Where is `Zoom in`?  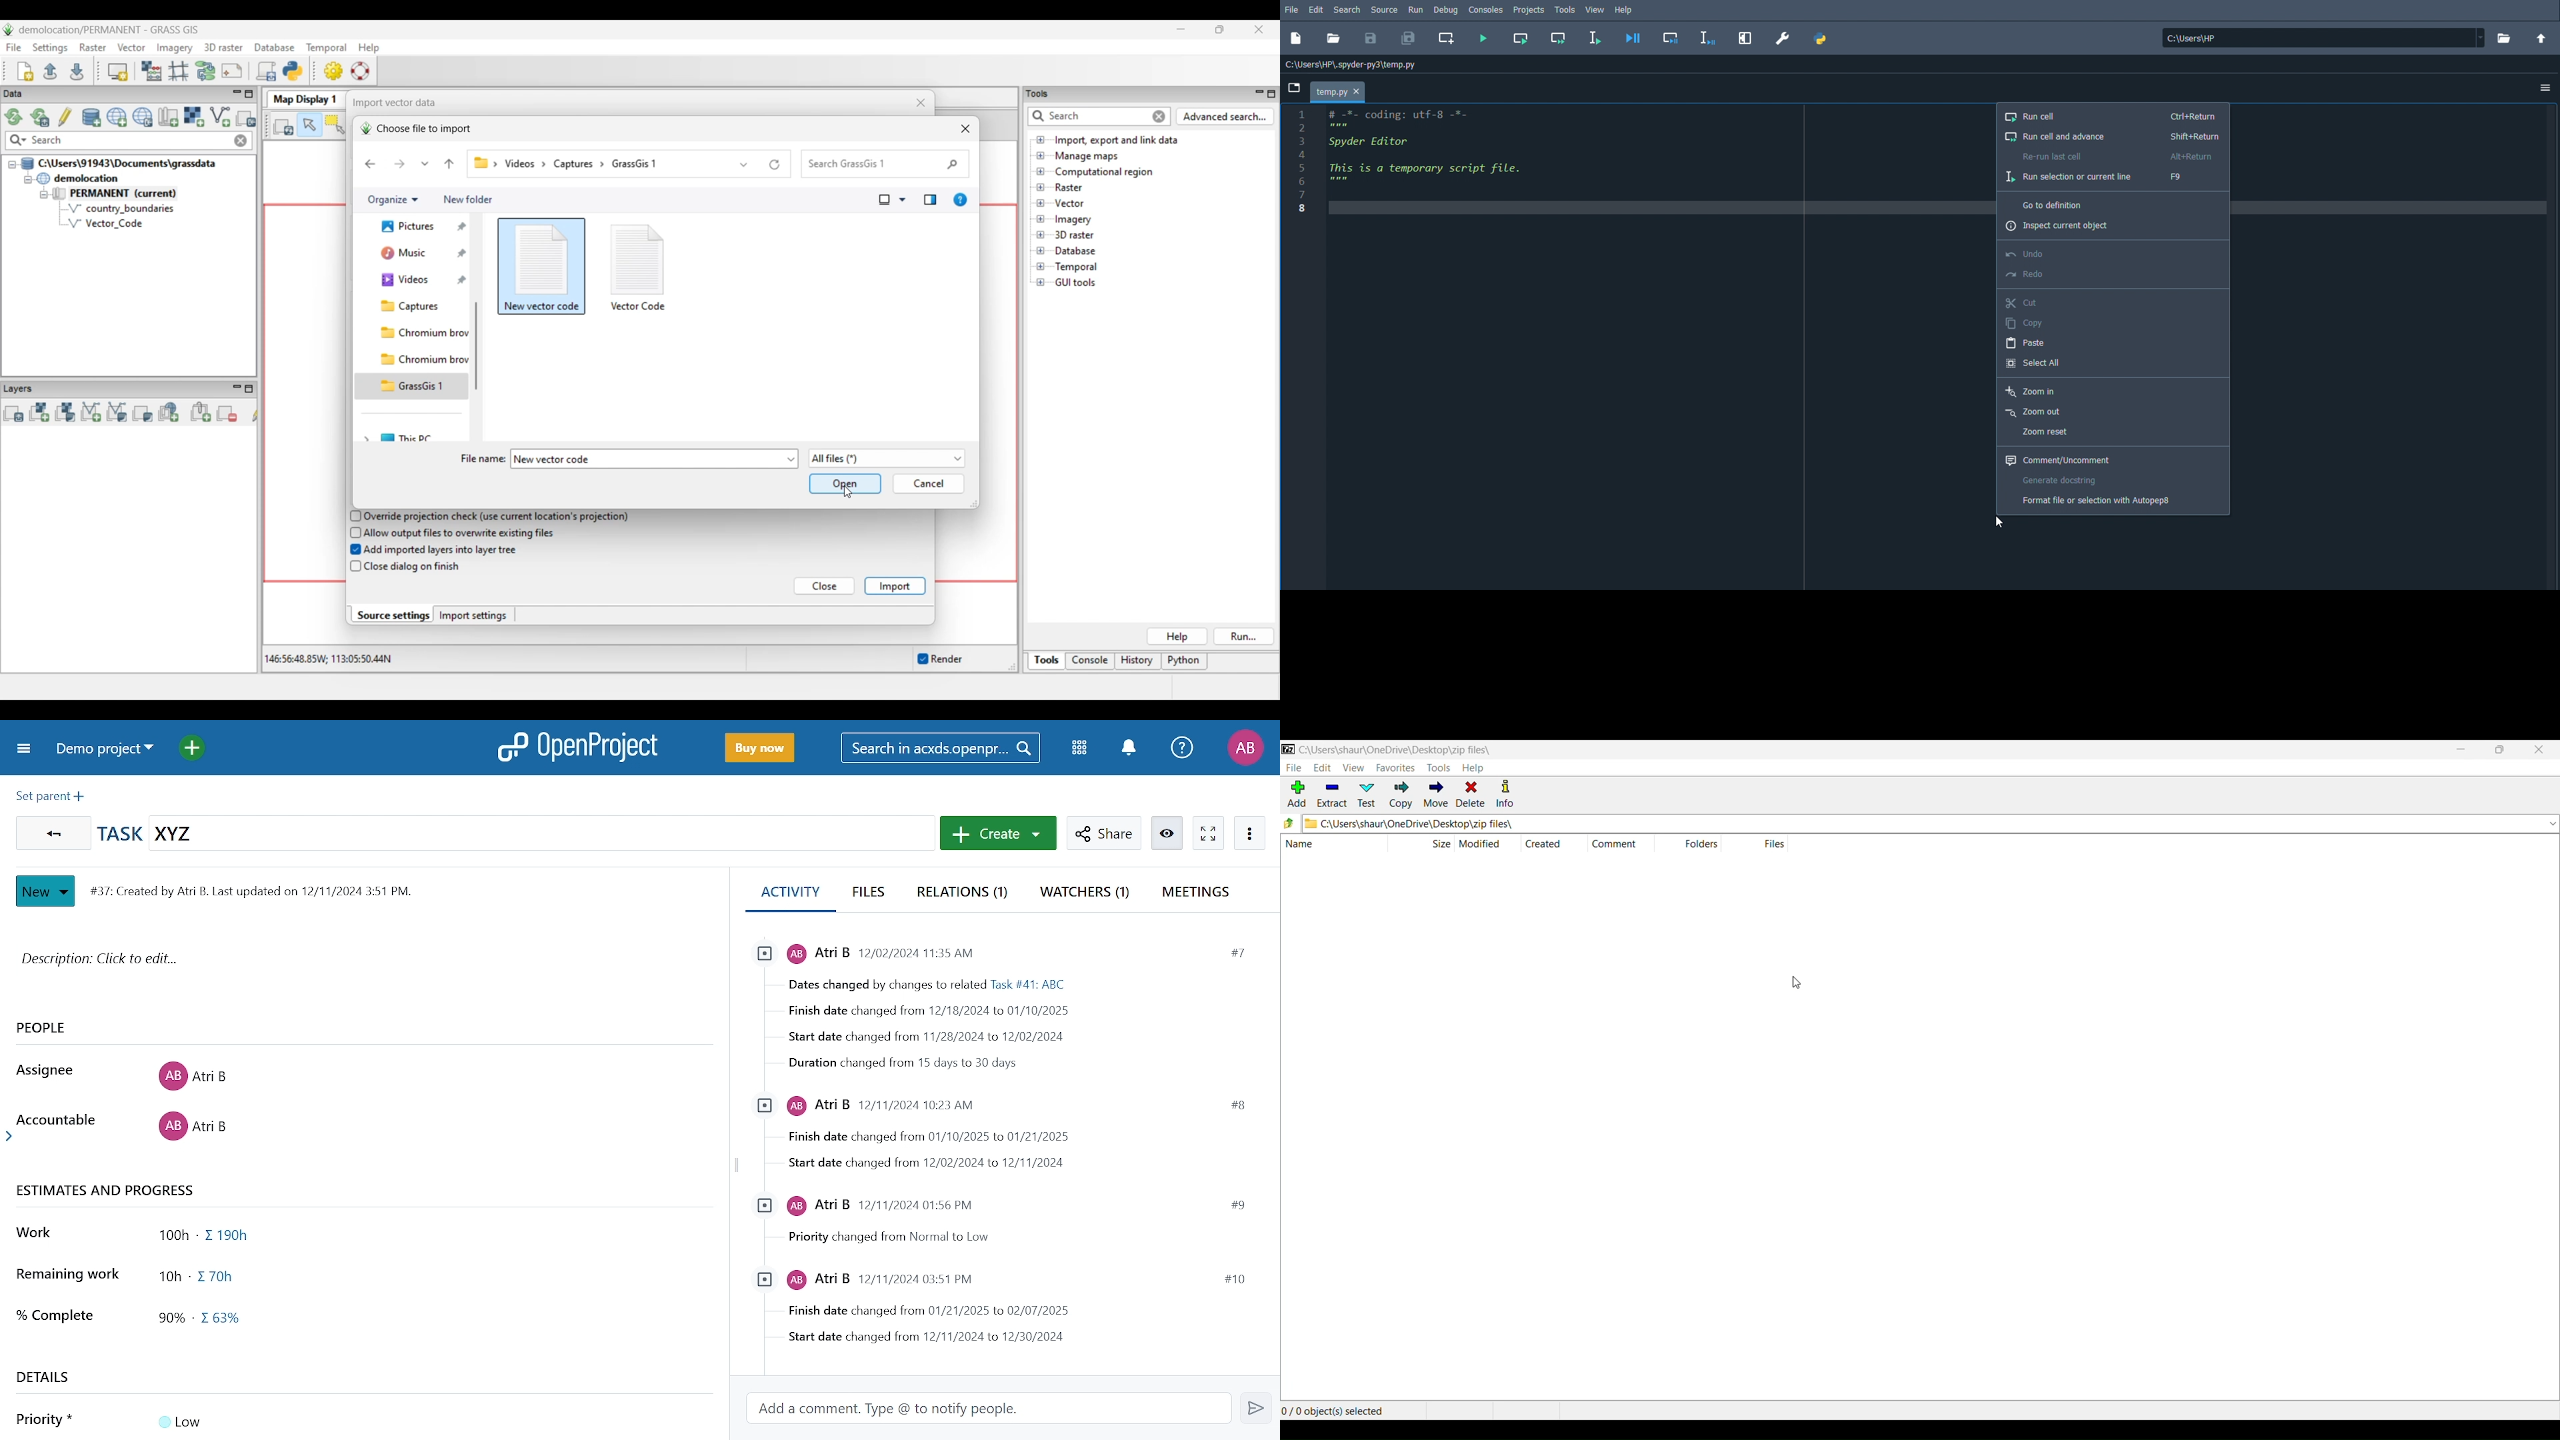 Zoom in is located at coordinates (2031, 391).